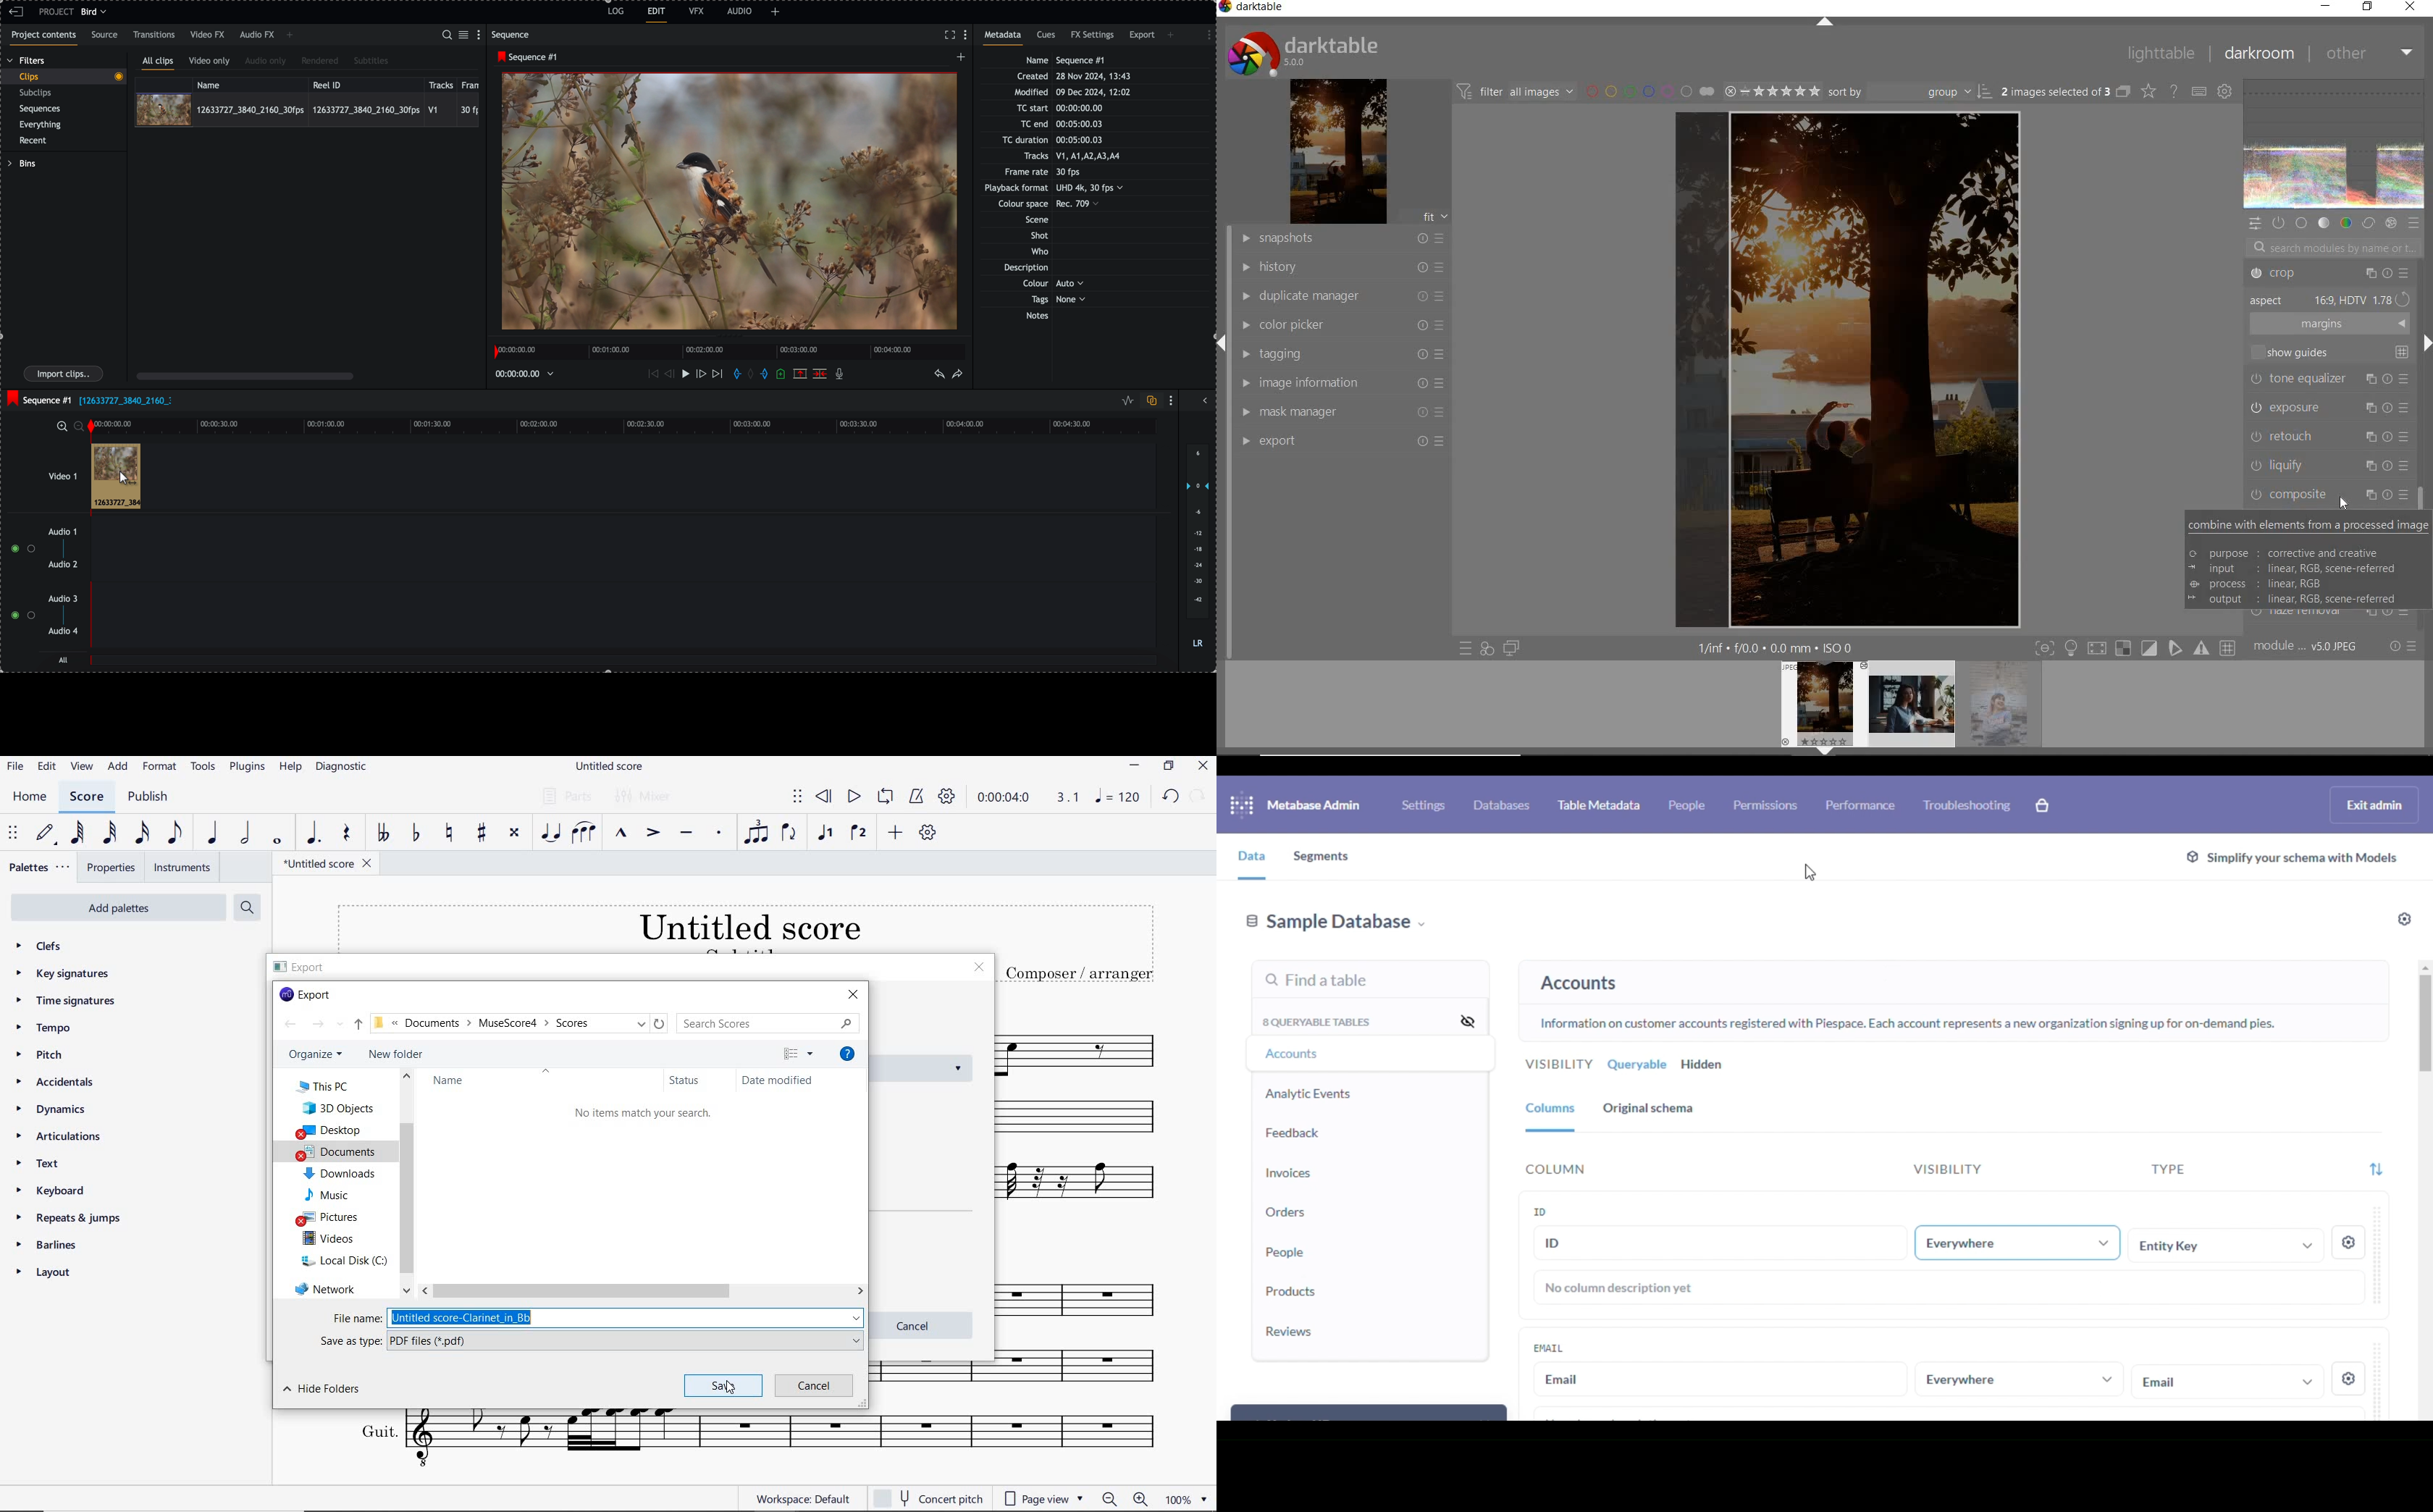  I want to click on email, so click(1549, 1347).